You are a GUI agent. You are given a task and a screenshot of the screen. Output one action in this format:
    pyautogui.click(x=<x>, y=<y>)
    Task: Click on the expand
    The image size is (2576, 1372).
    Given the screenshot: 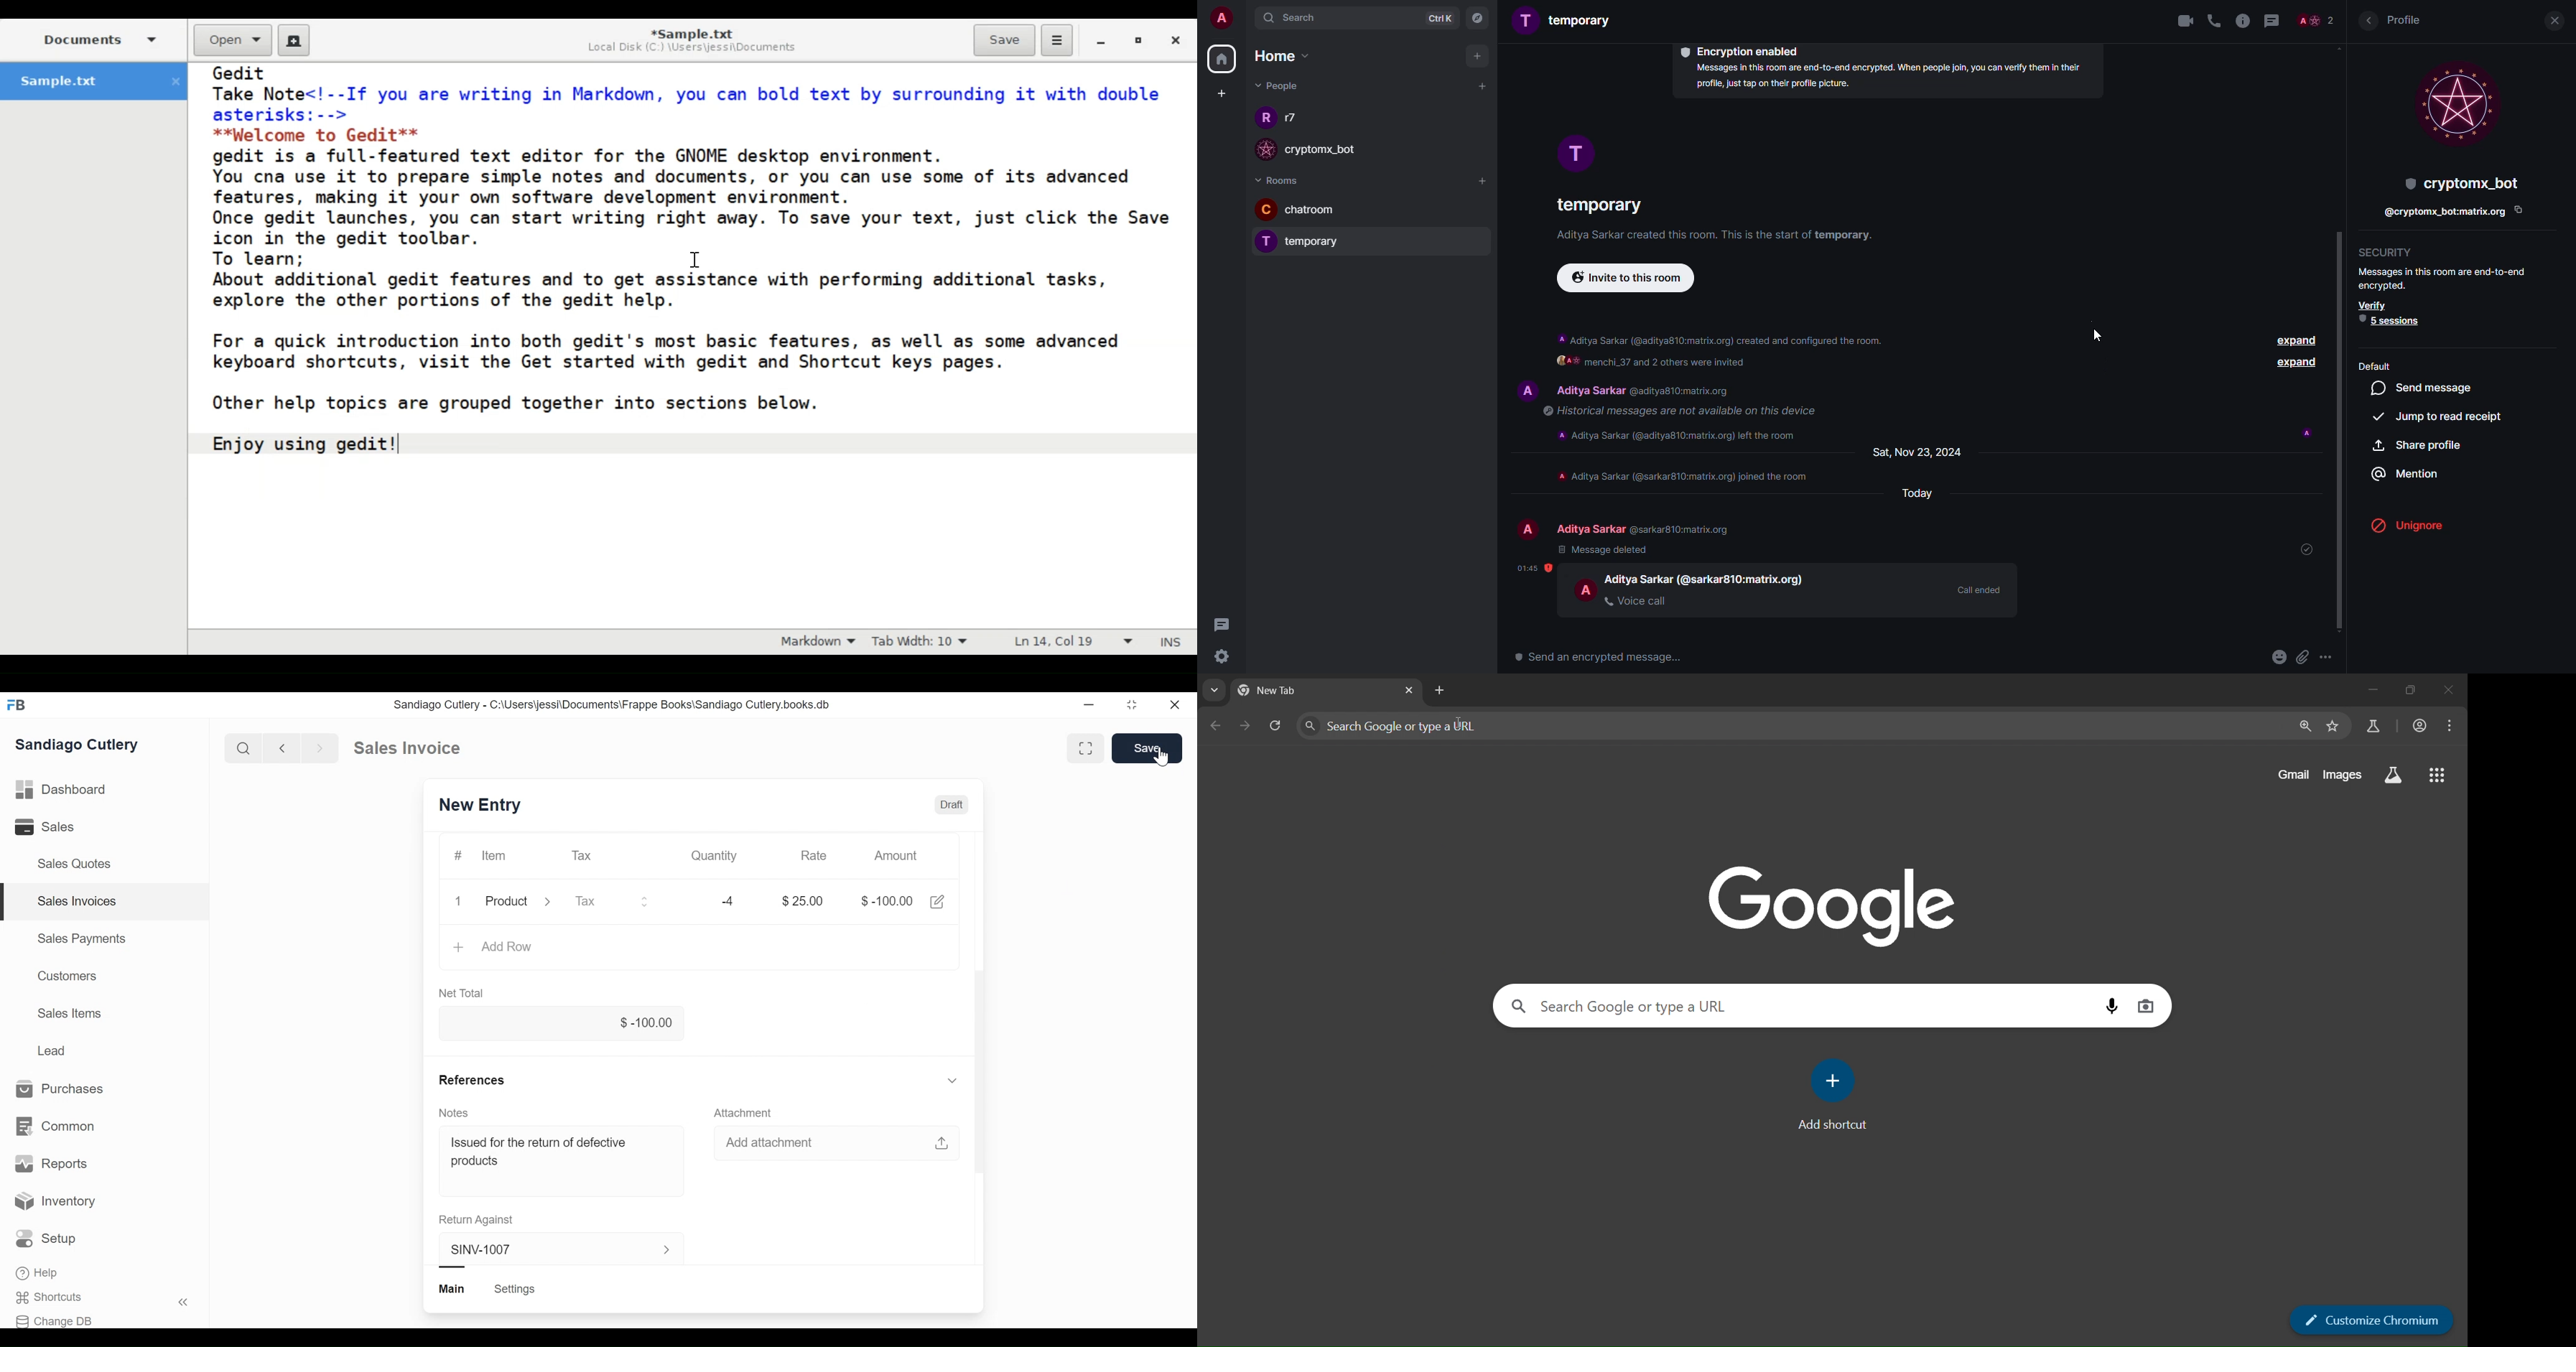 What is the action you would take?
    pyautogui.click(x=2293, y=340)
    